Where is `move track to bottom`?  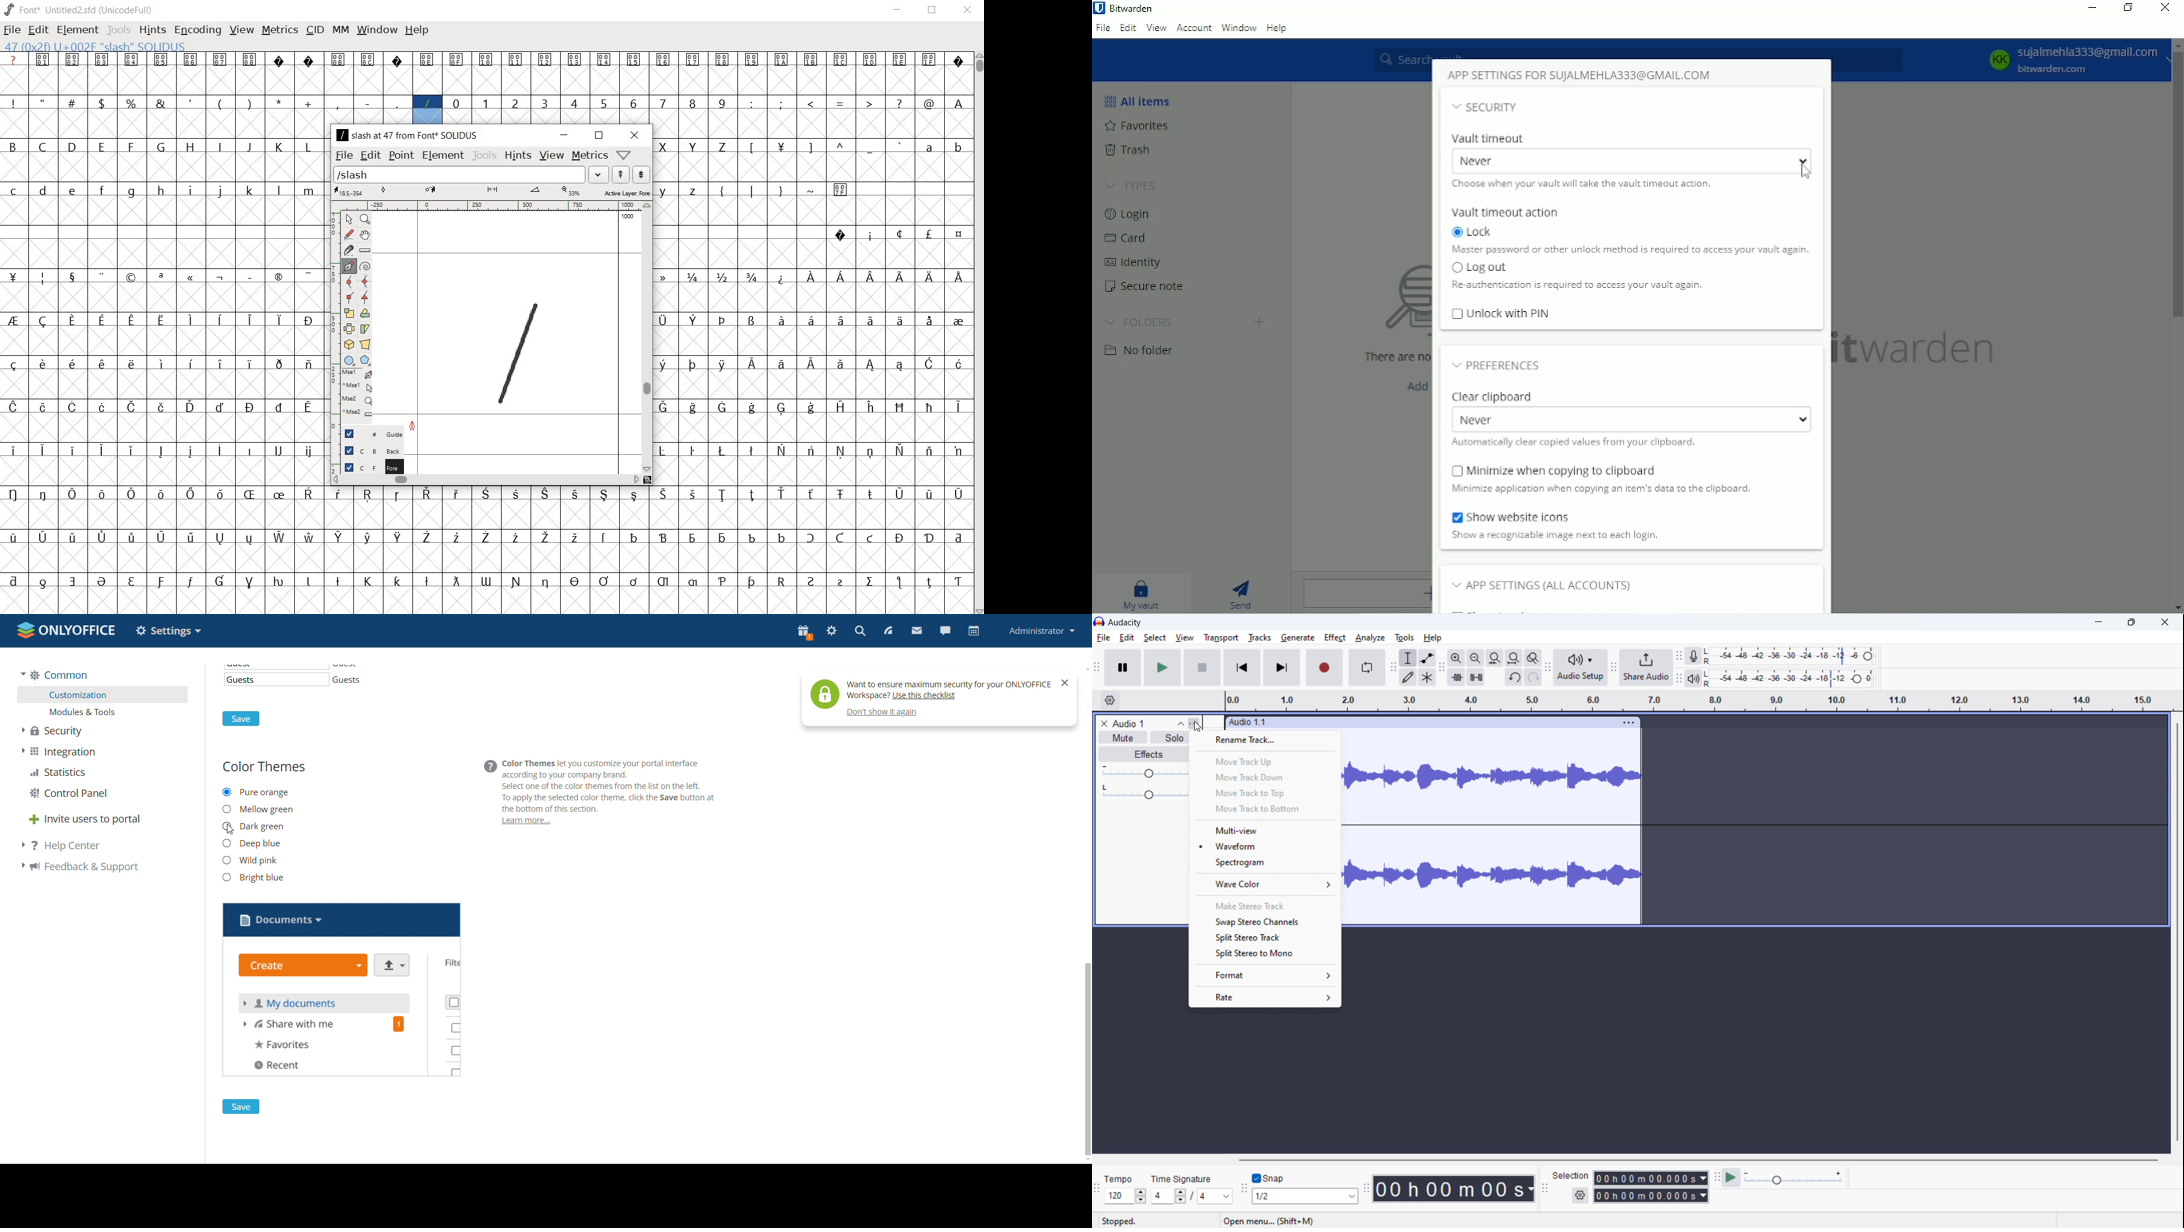 move track to bottom is located at coordinates (1266, 808).